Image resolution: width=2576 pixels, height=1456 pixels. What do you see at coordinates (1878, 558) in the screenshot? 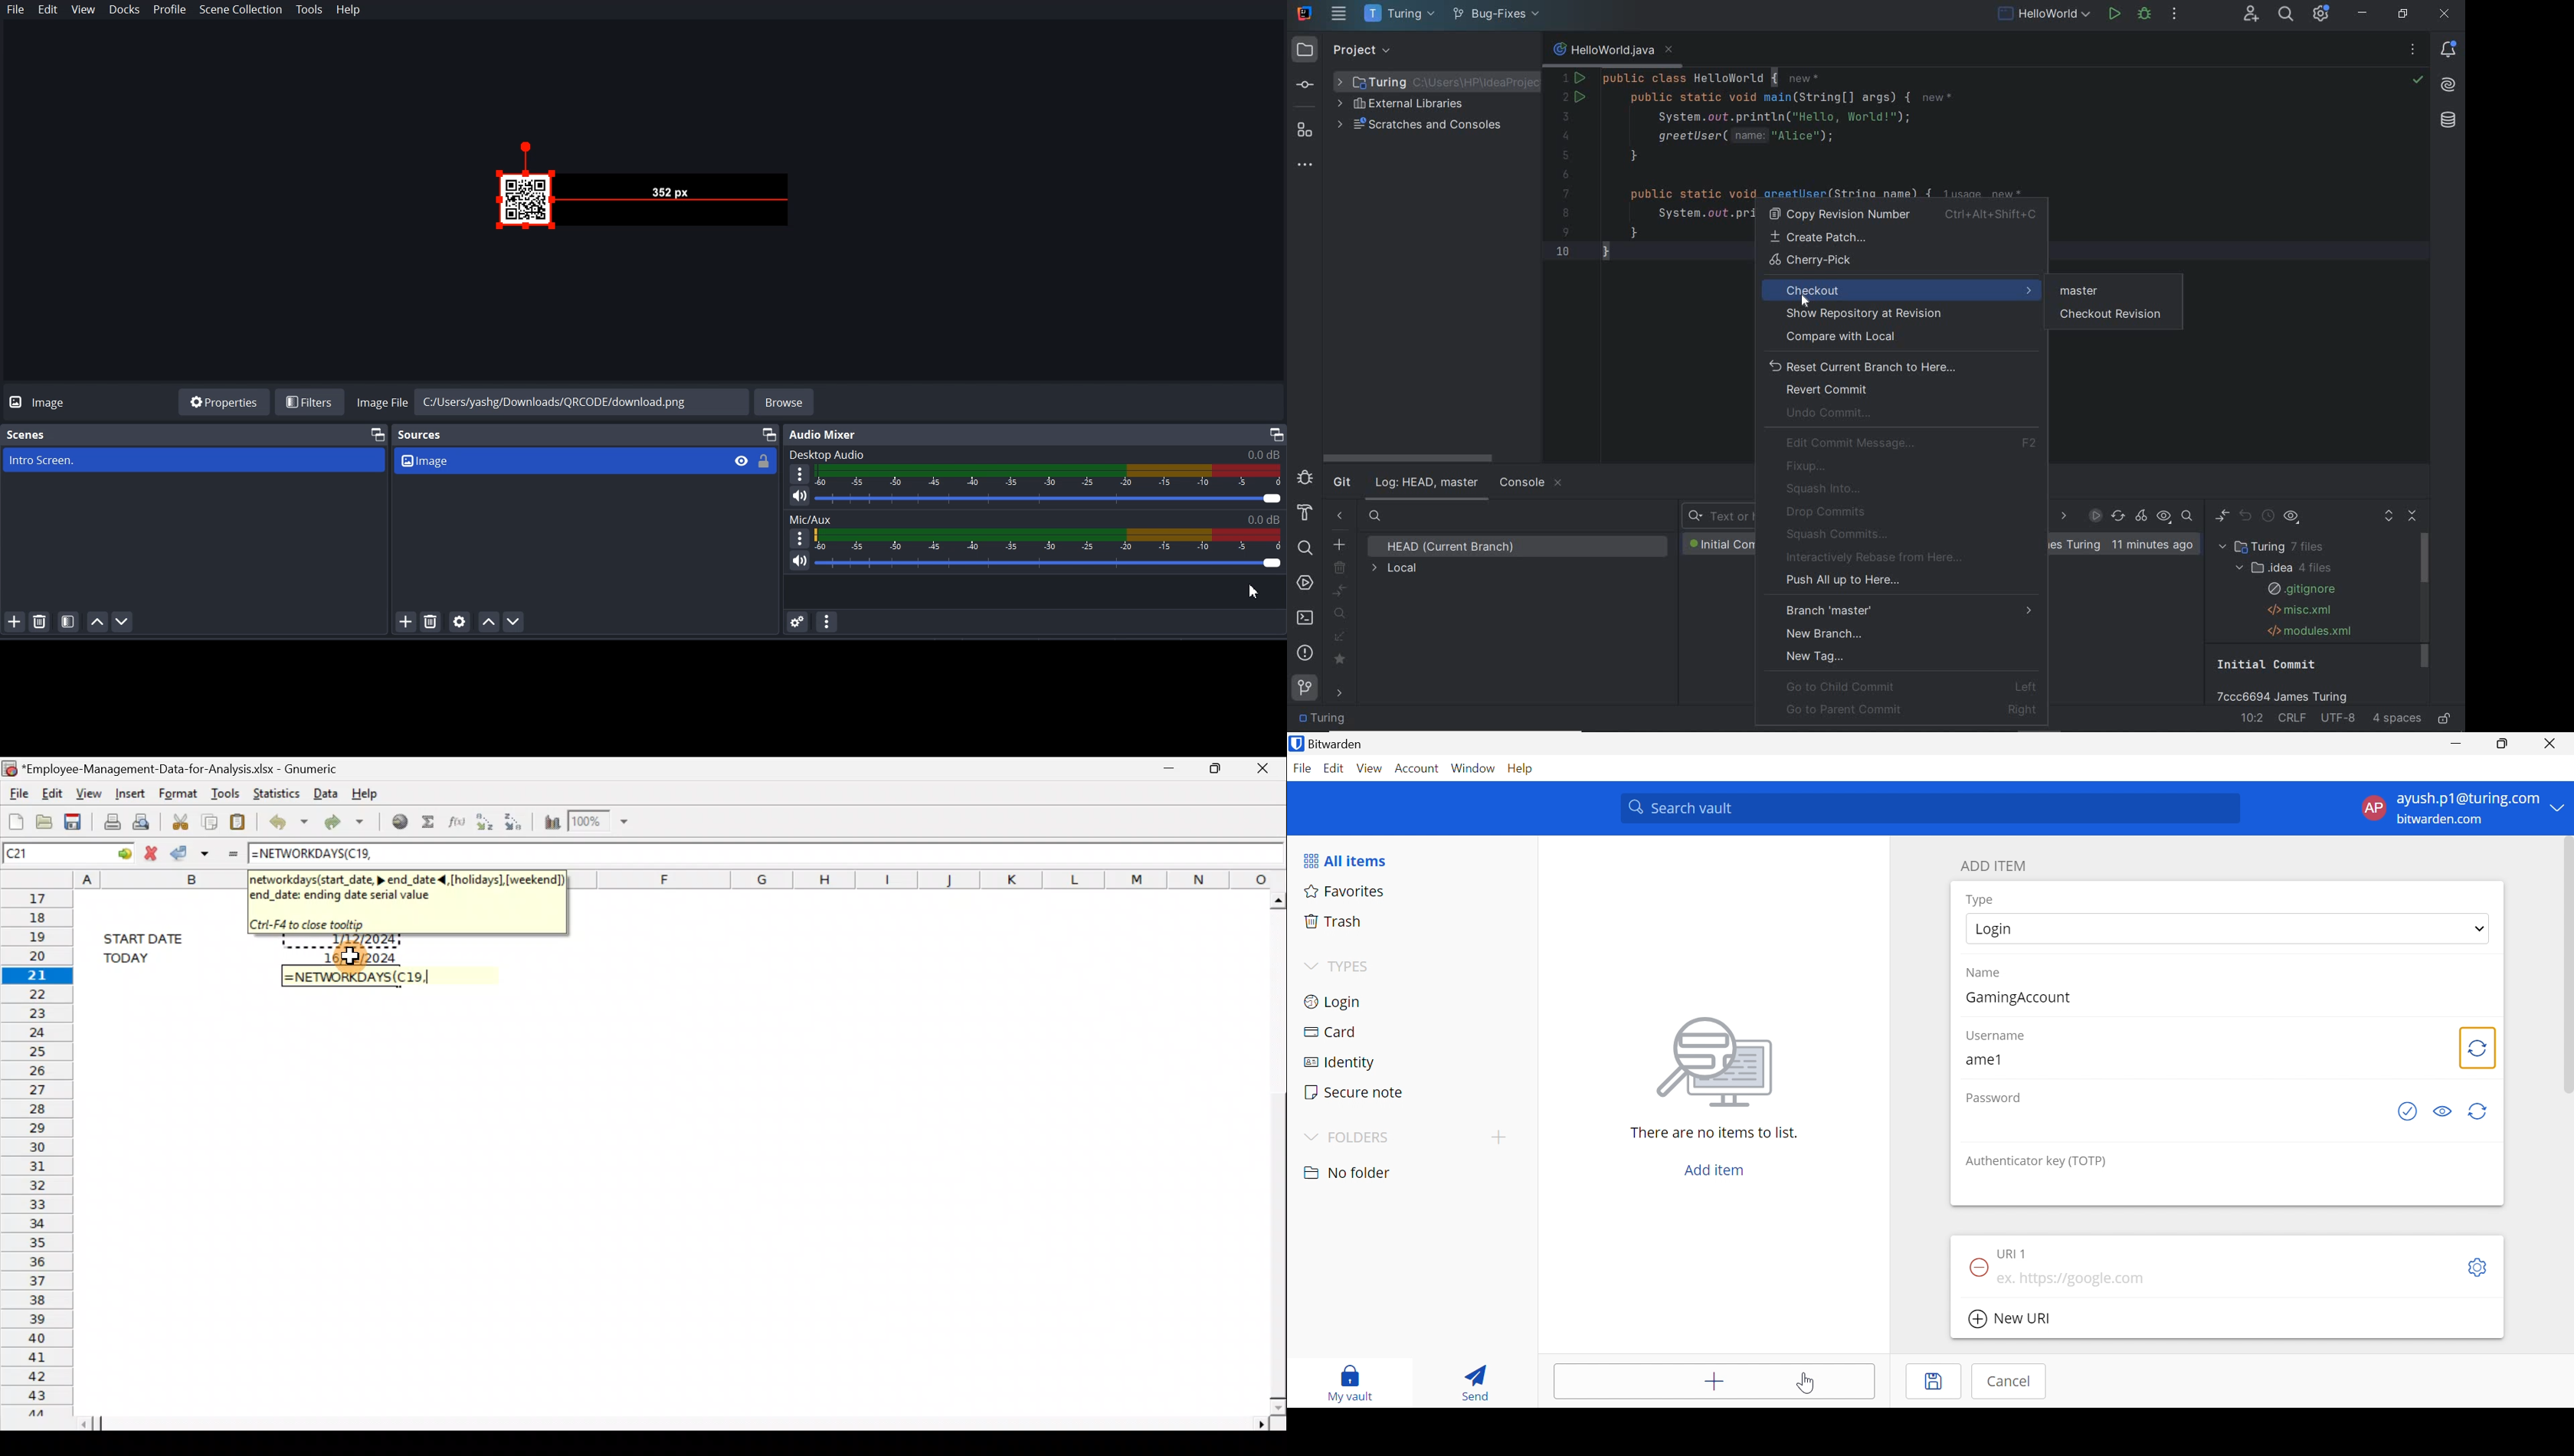
I see `interactively rebase from here` at bounding box center [1878, 558].